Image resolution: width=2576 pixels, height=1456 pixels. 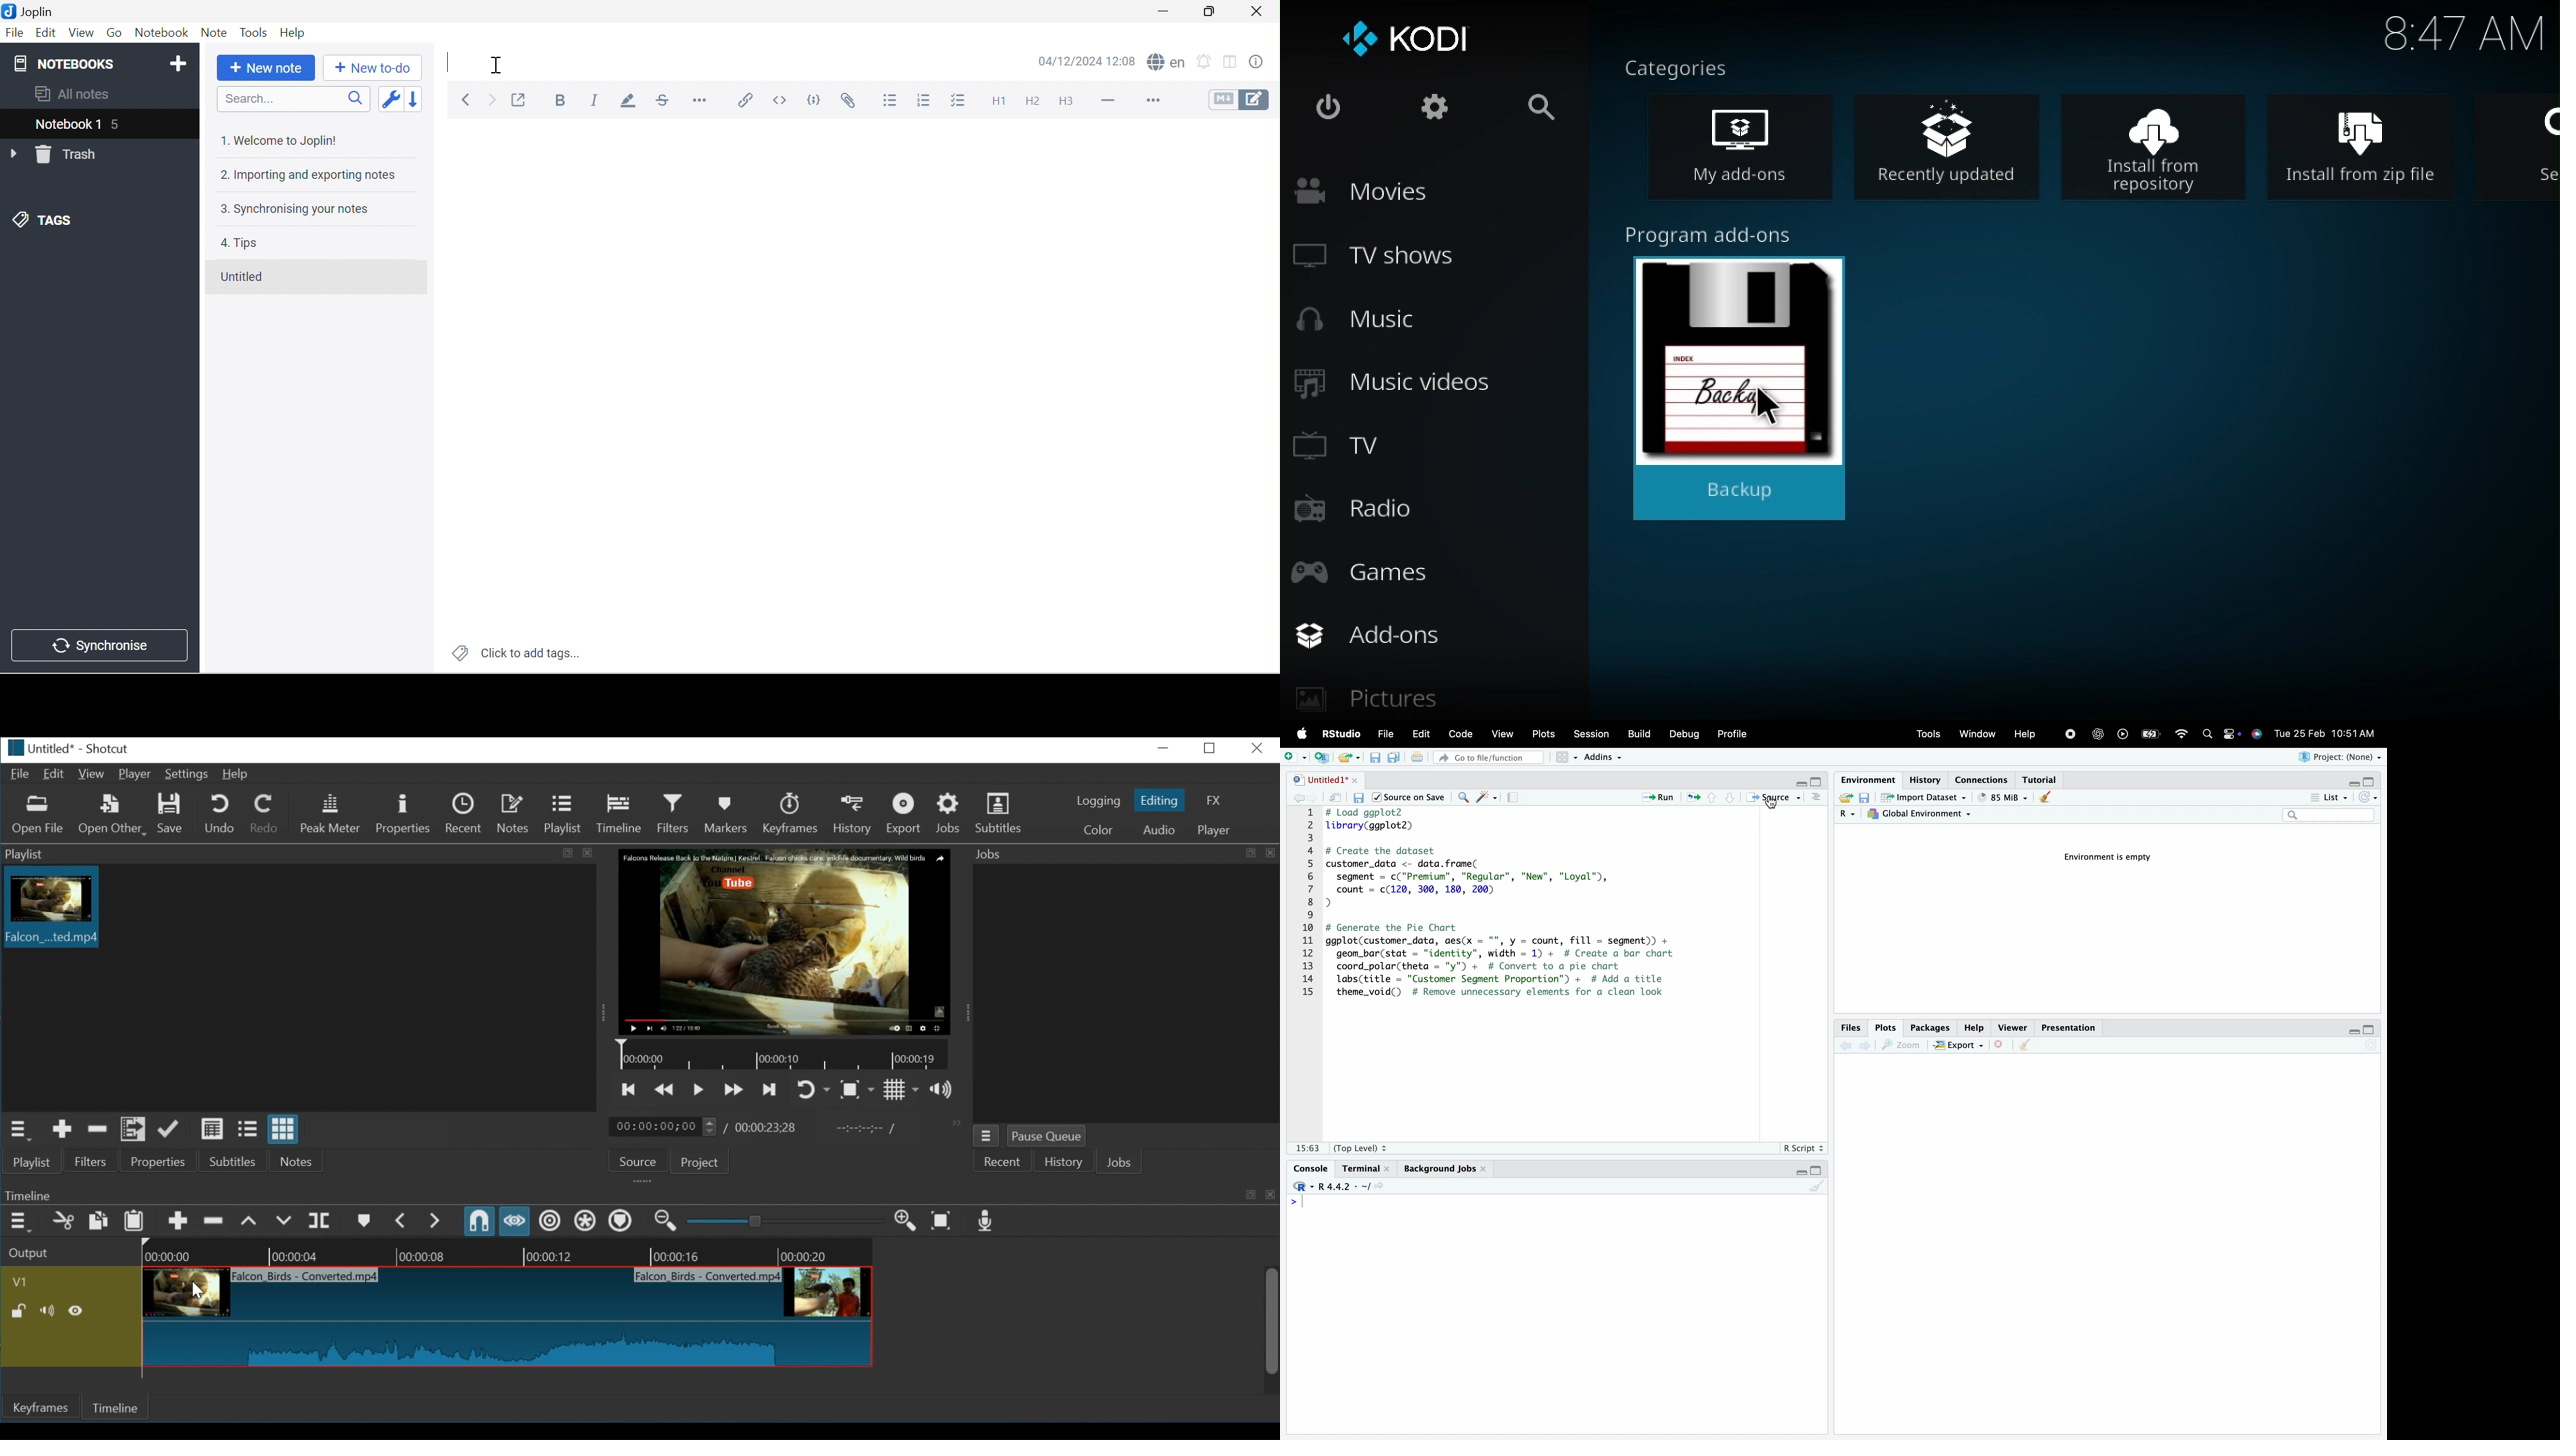 What do you see at coordinates (1165, 11) in the screenshot?
I see `Minimize` at bounding box center [1165, 11].